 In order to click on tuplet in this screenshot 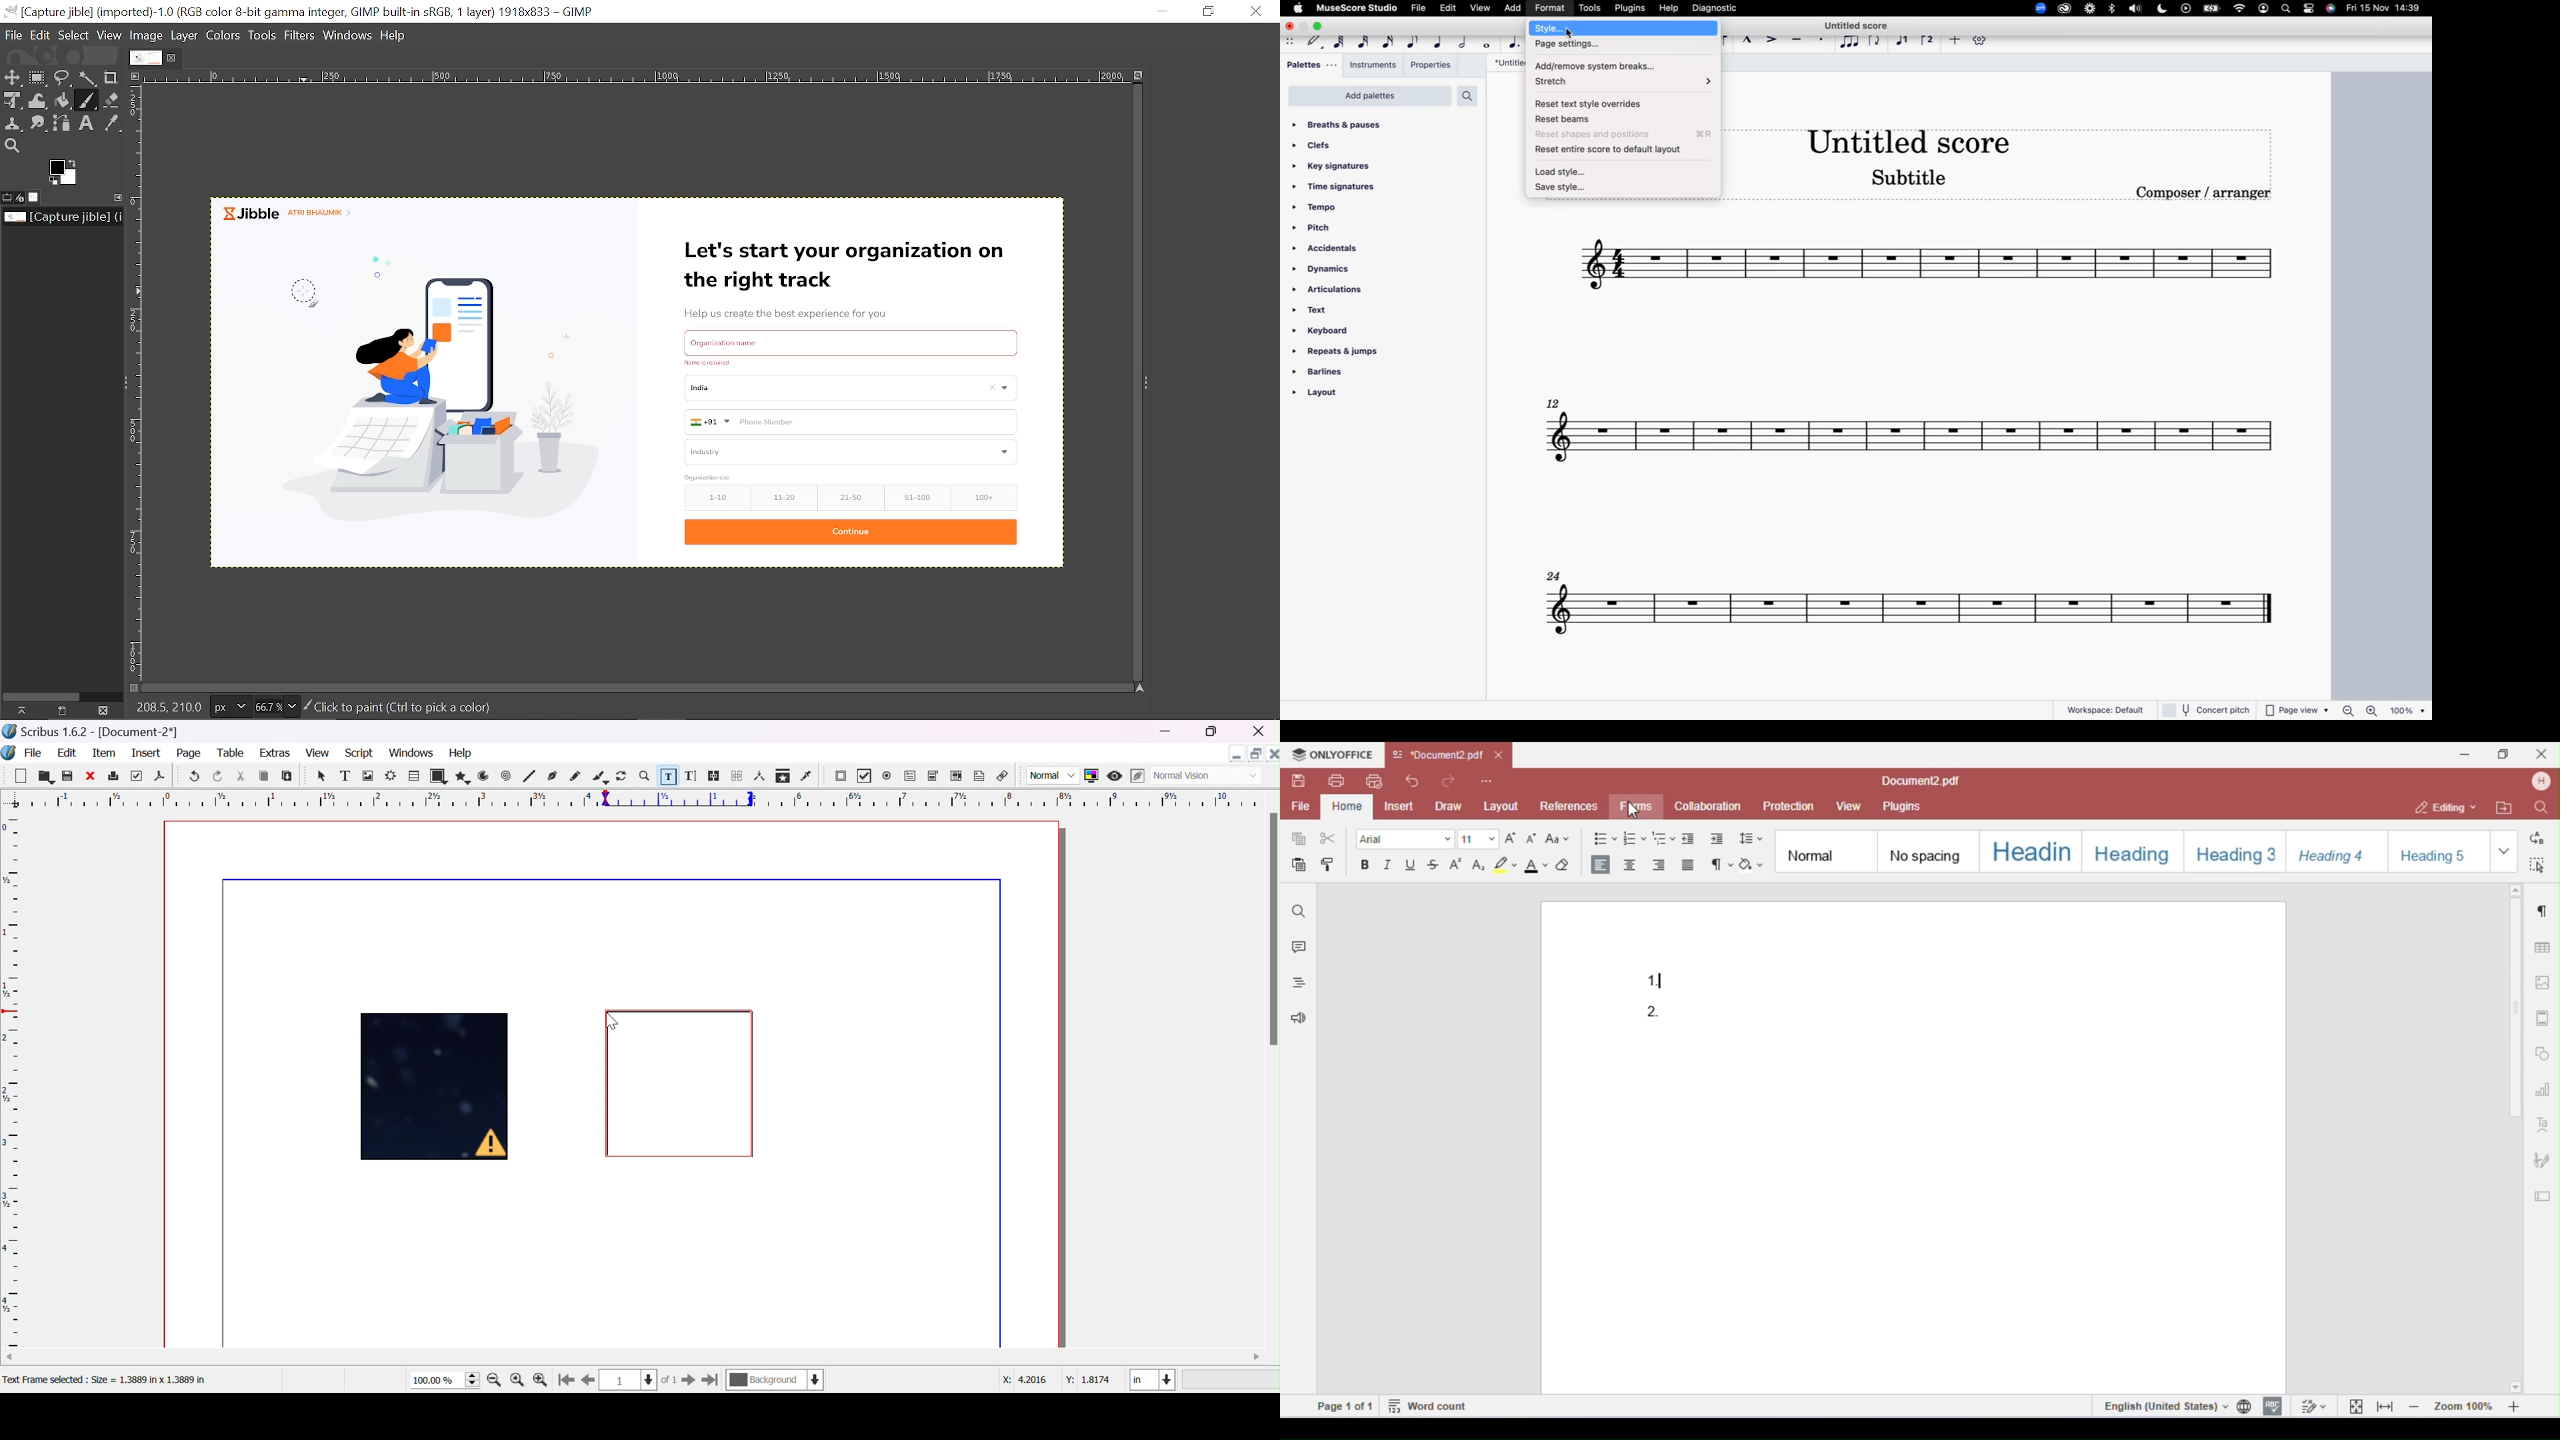, I will do `click(1851, 43)`.